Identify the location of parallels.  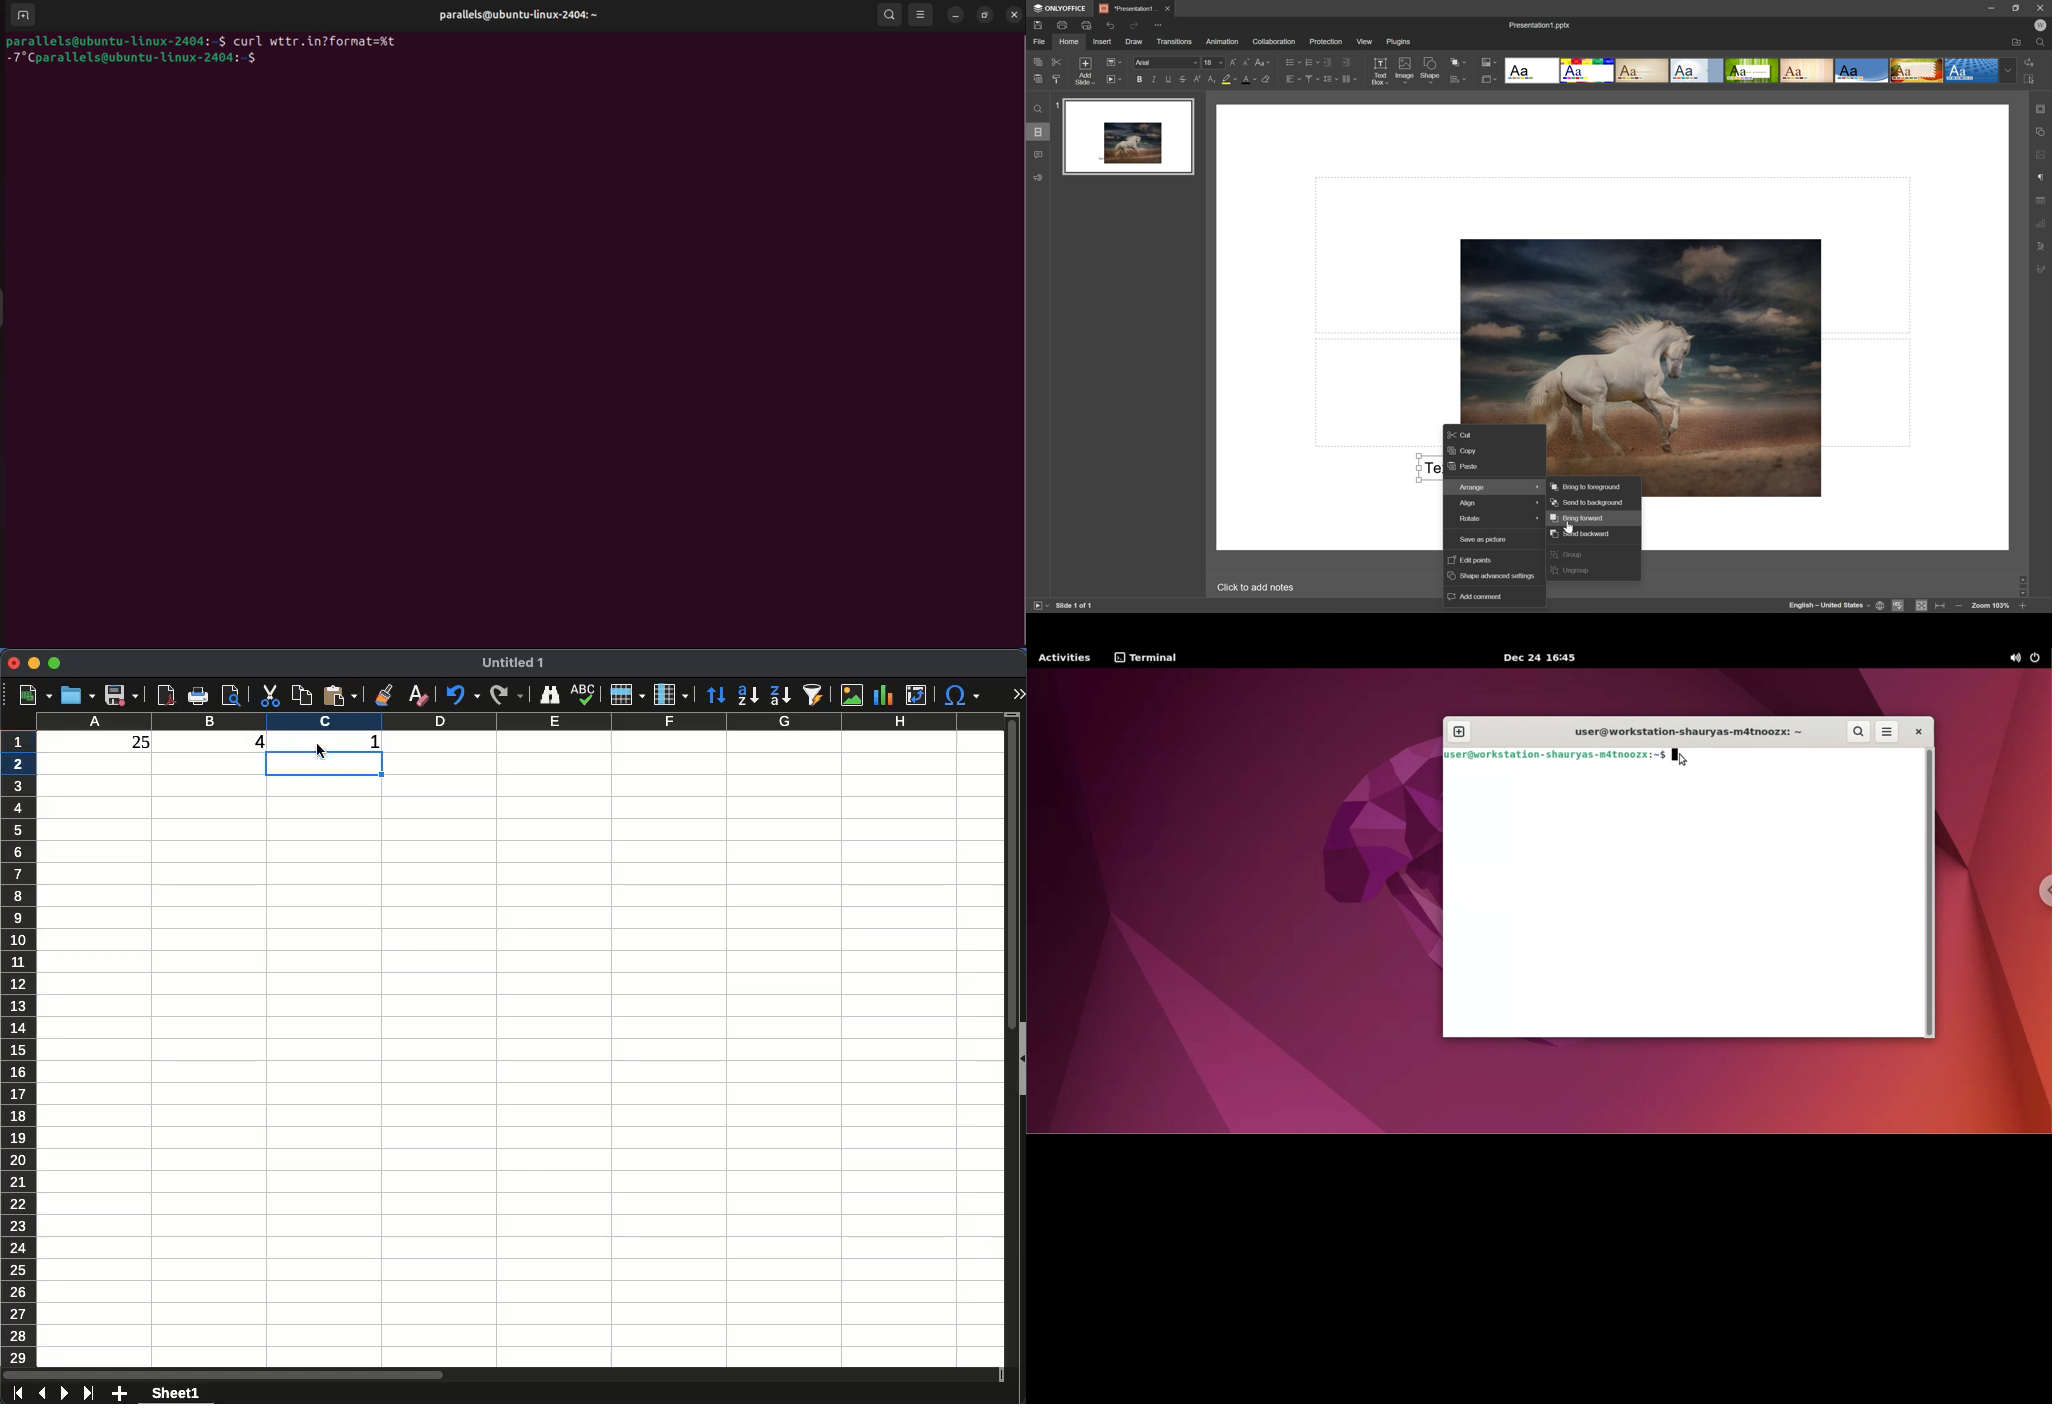
(521, 15).